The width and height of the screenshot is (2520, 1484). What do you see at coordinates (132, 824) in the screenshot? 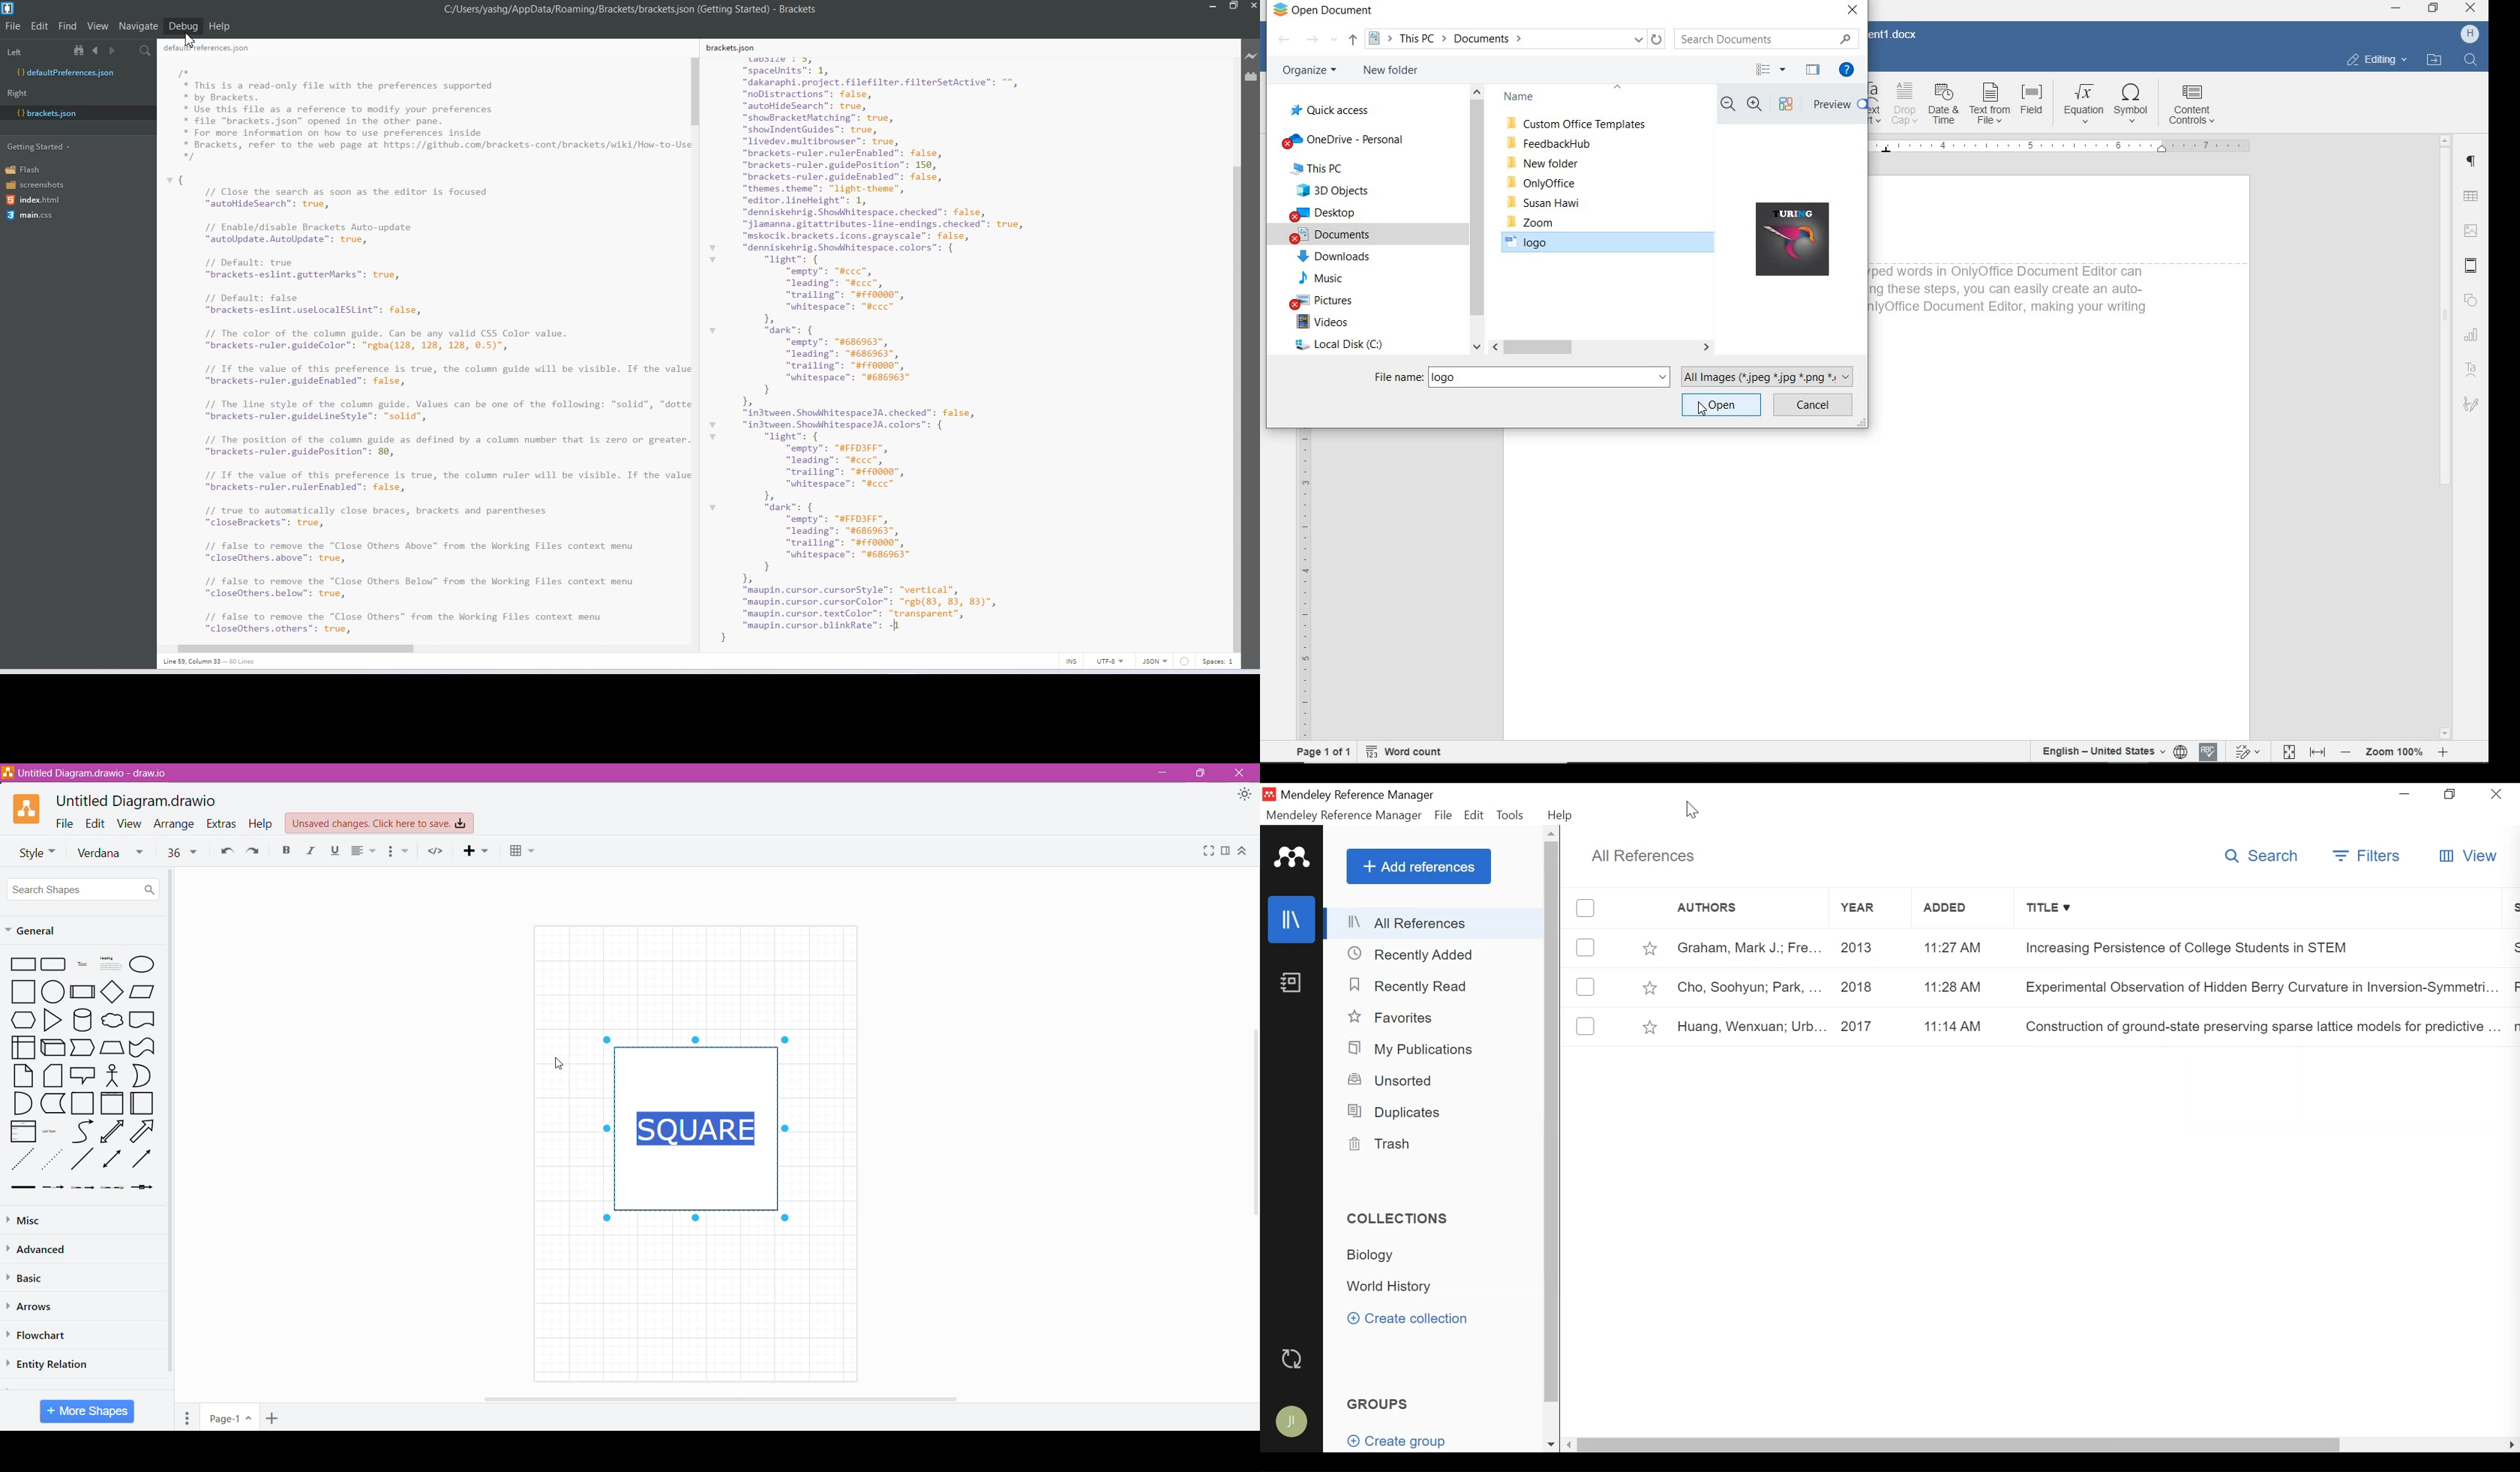
I see `View` at bounding box center [132, 824].